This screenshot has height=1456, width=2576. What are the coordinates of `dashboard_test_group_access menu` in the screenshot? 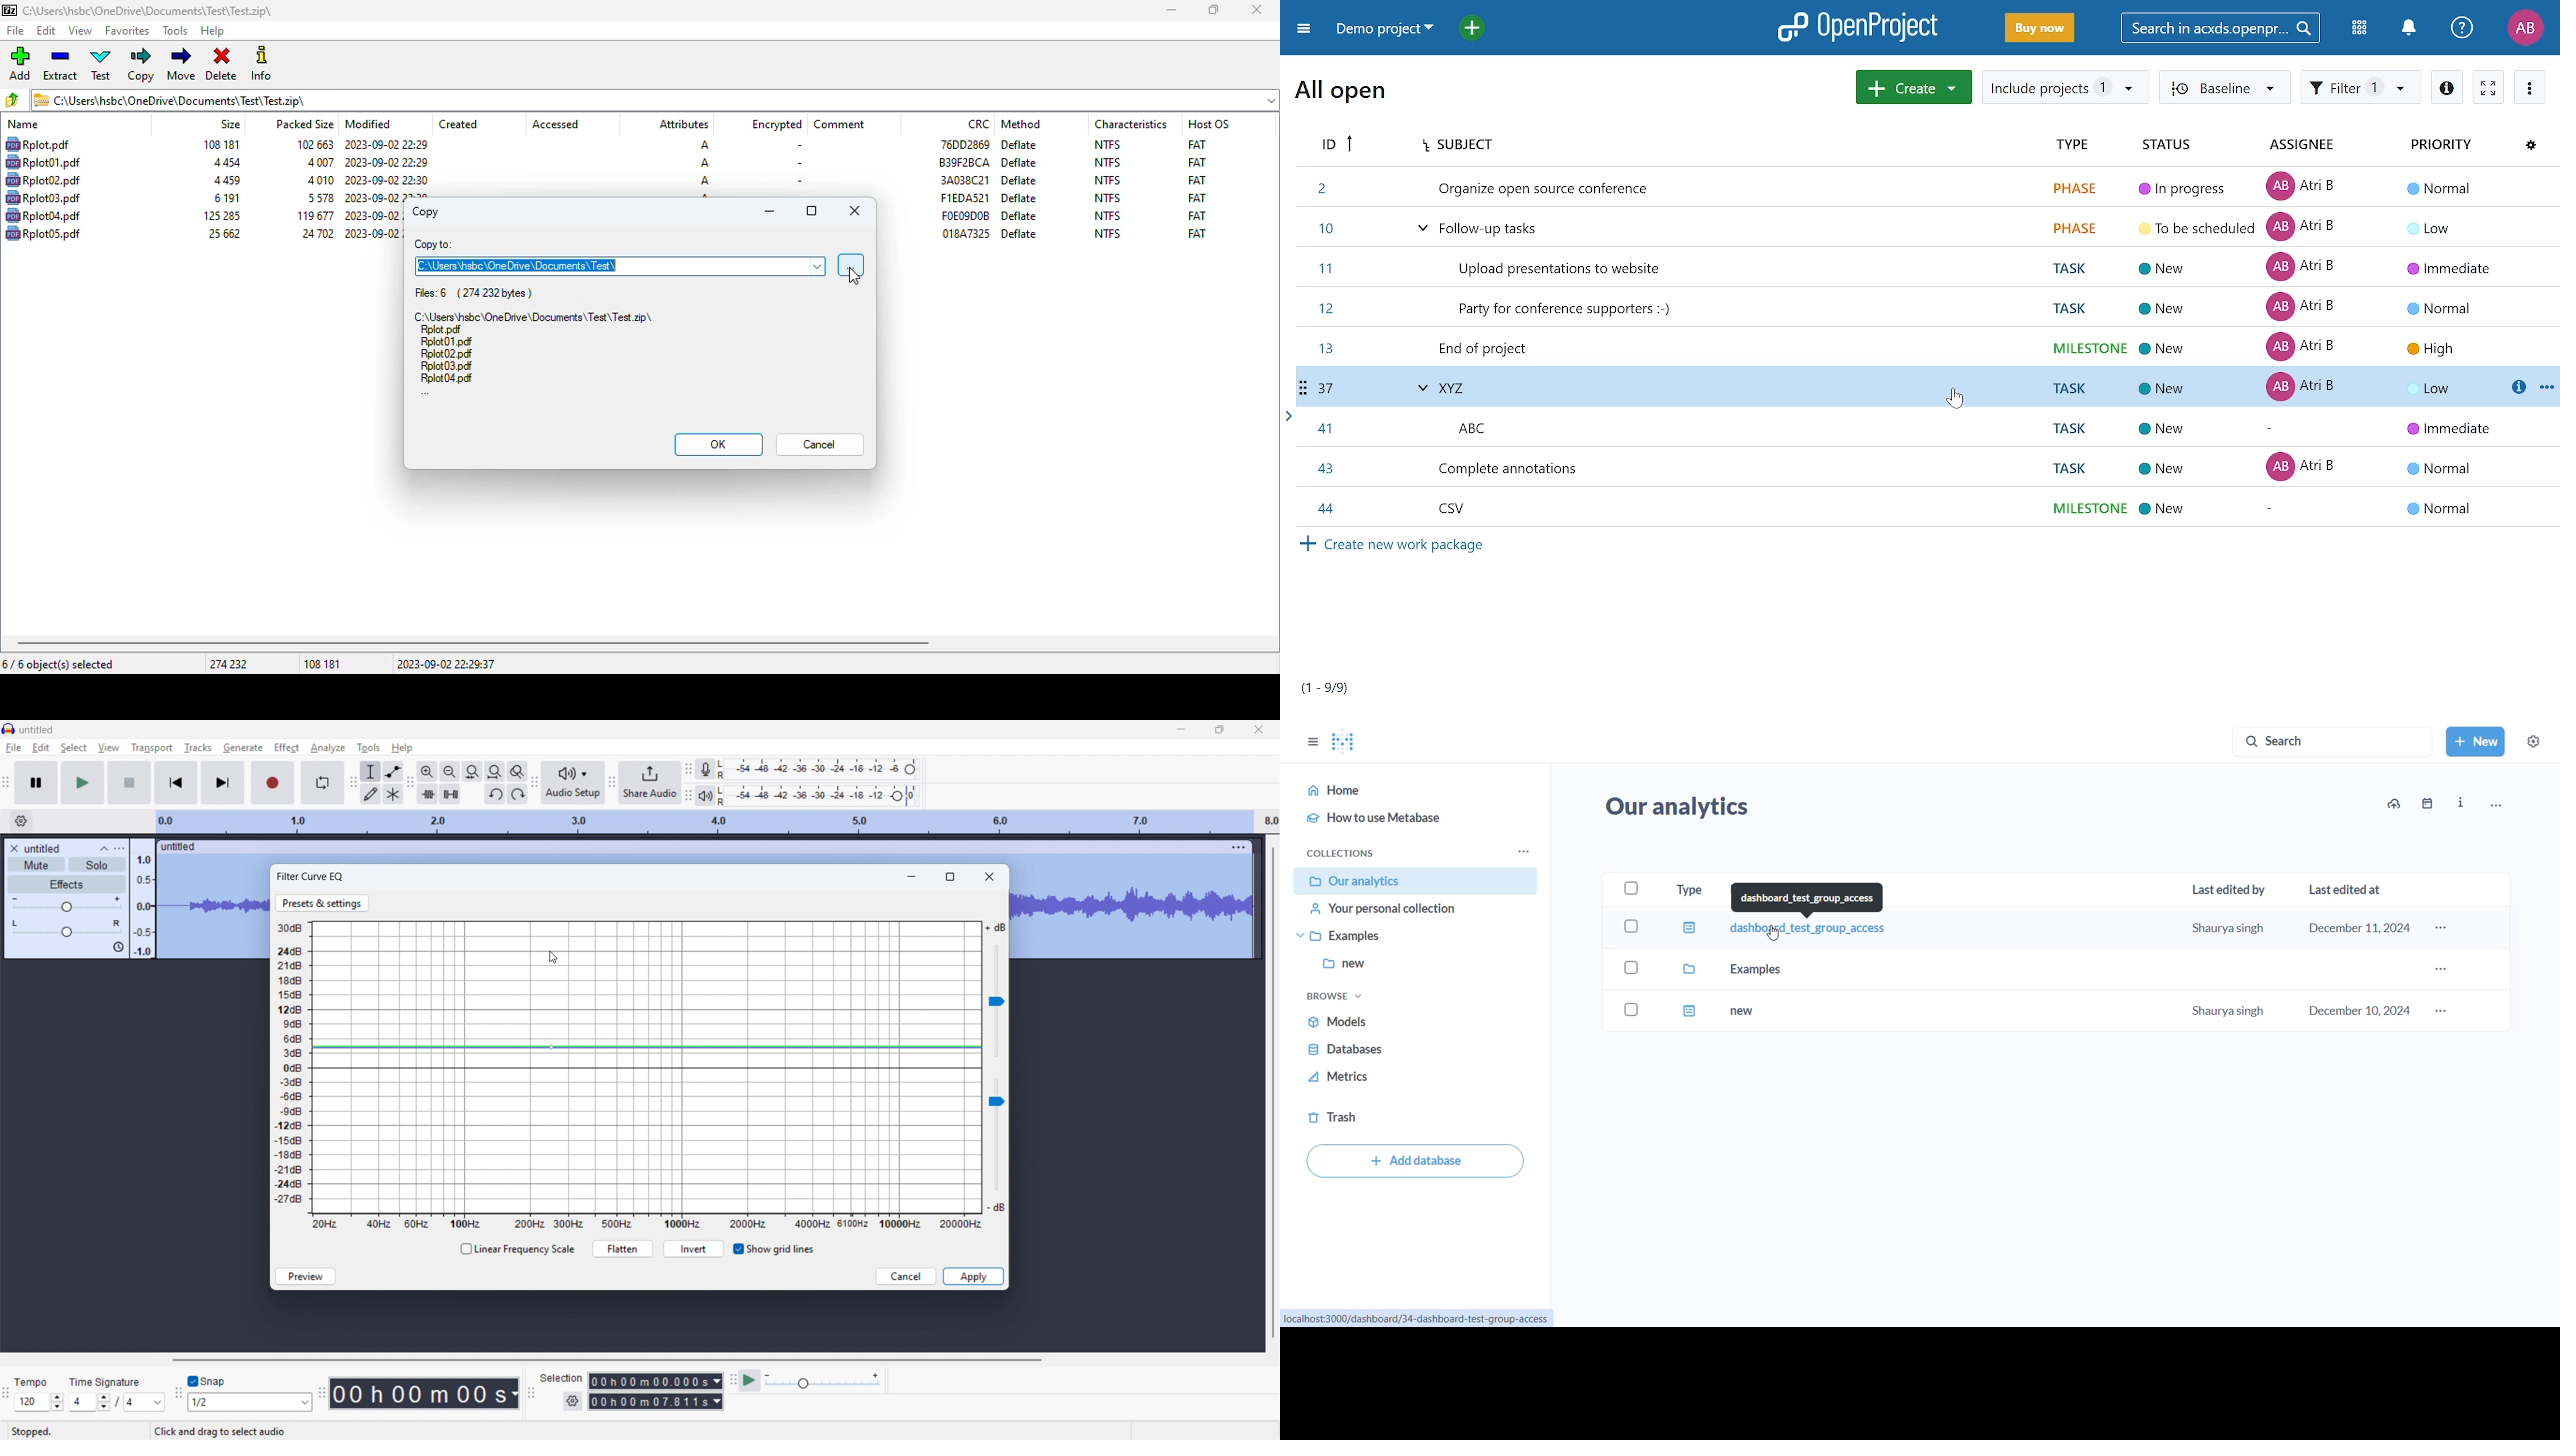 It's located at (2443, 928).